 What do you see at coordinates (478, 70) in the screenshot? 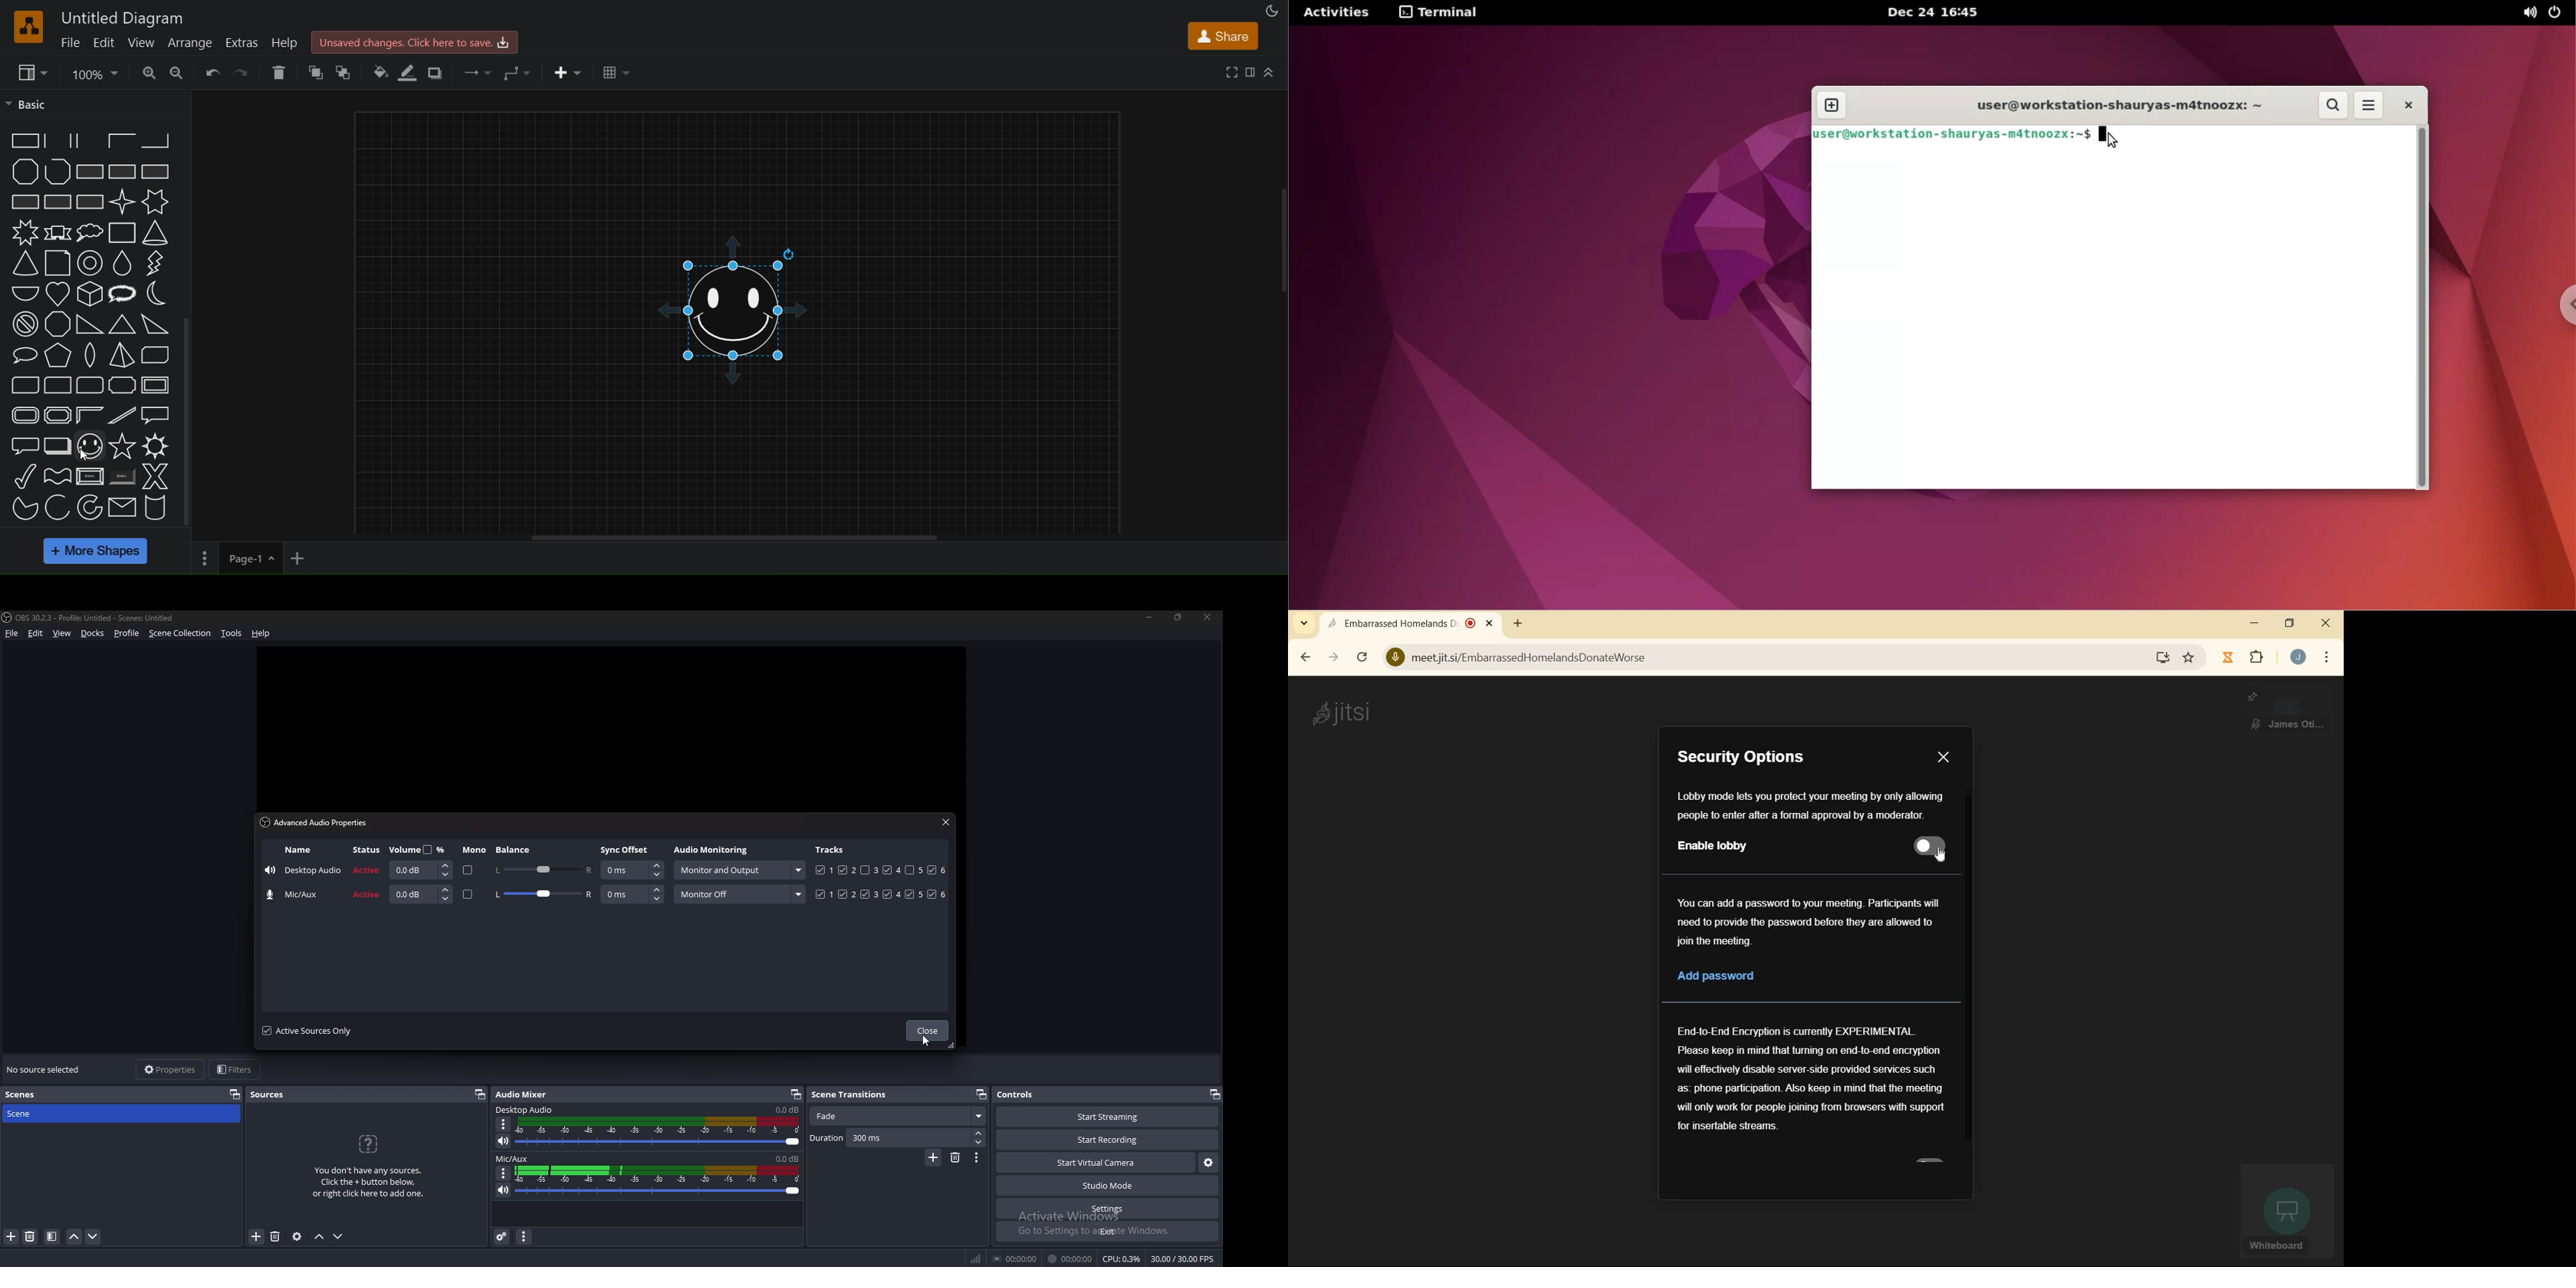
I see `connection` at bounding box center [478, 70].